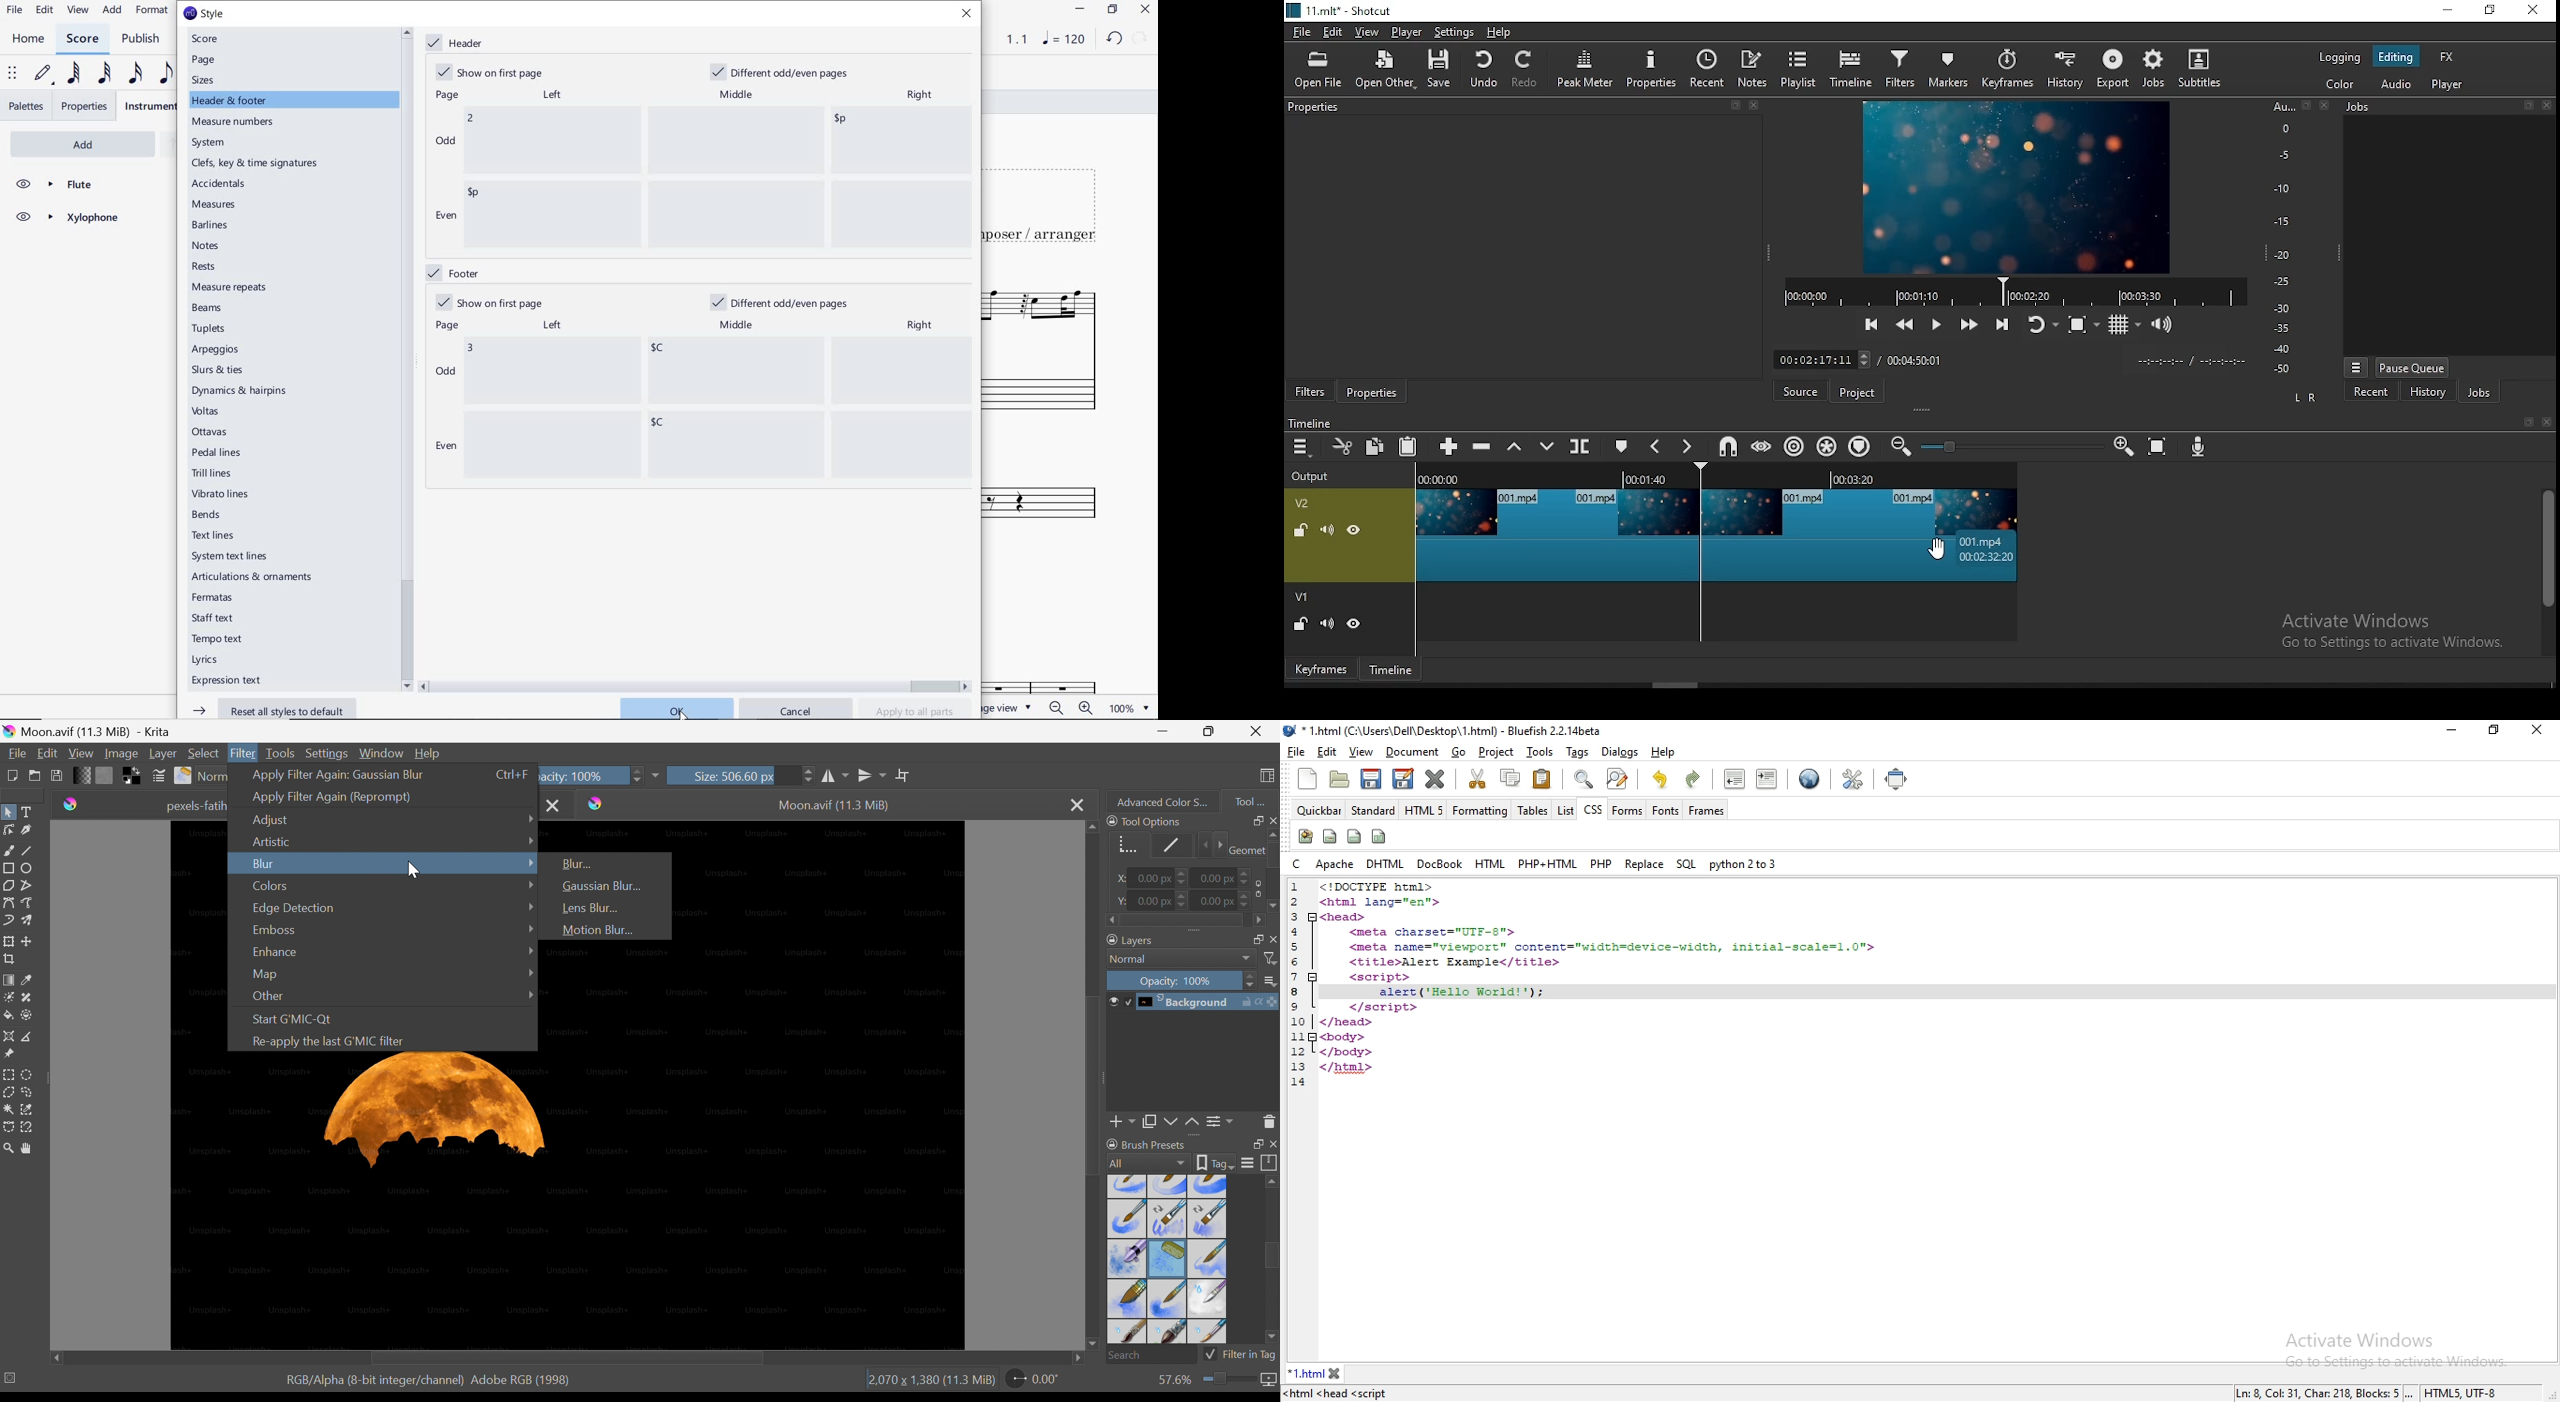 The height and width of the screenshot is (1428, 2576). Describe the element at coordinates (2127, 324) in the screenshot. I see `toggle grid display on the player` at that location.